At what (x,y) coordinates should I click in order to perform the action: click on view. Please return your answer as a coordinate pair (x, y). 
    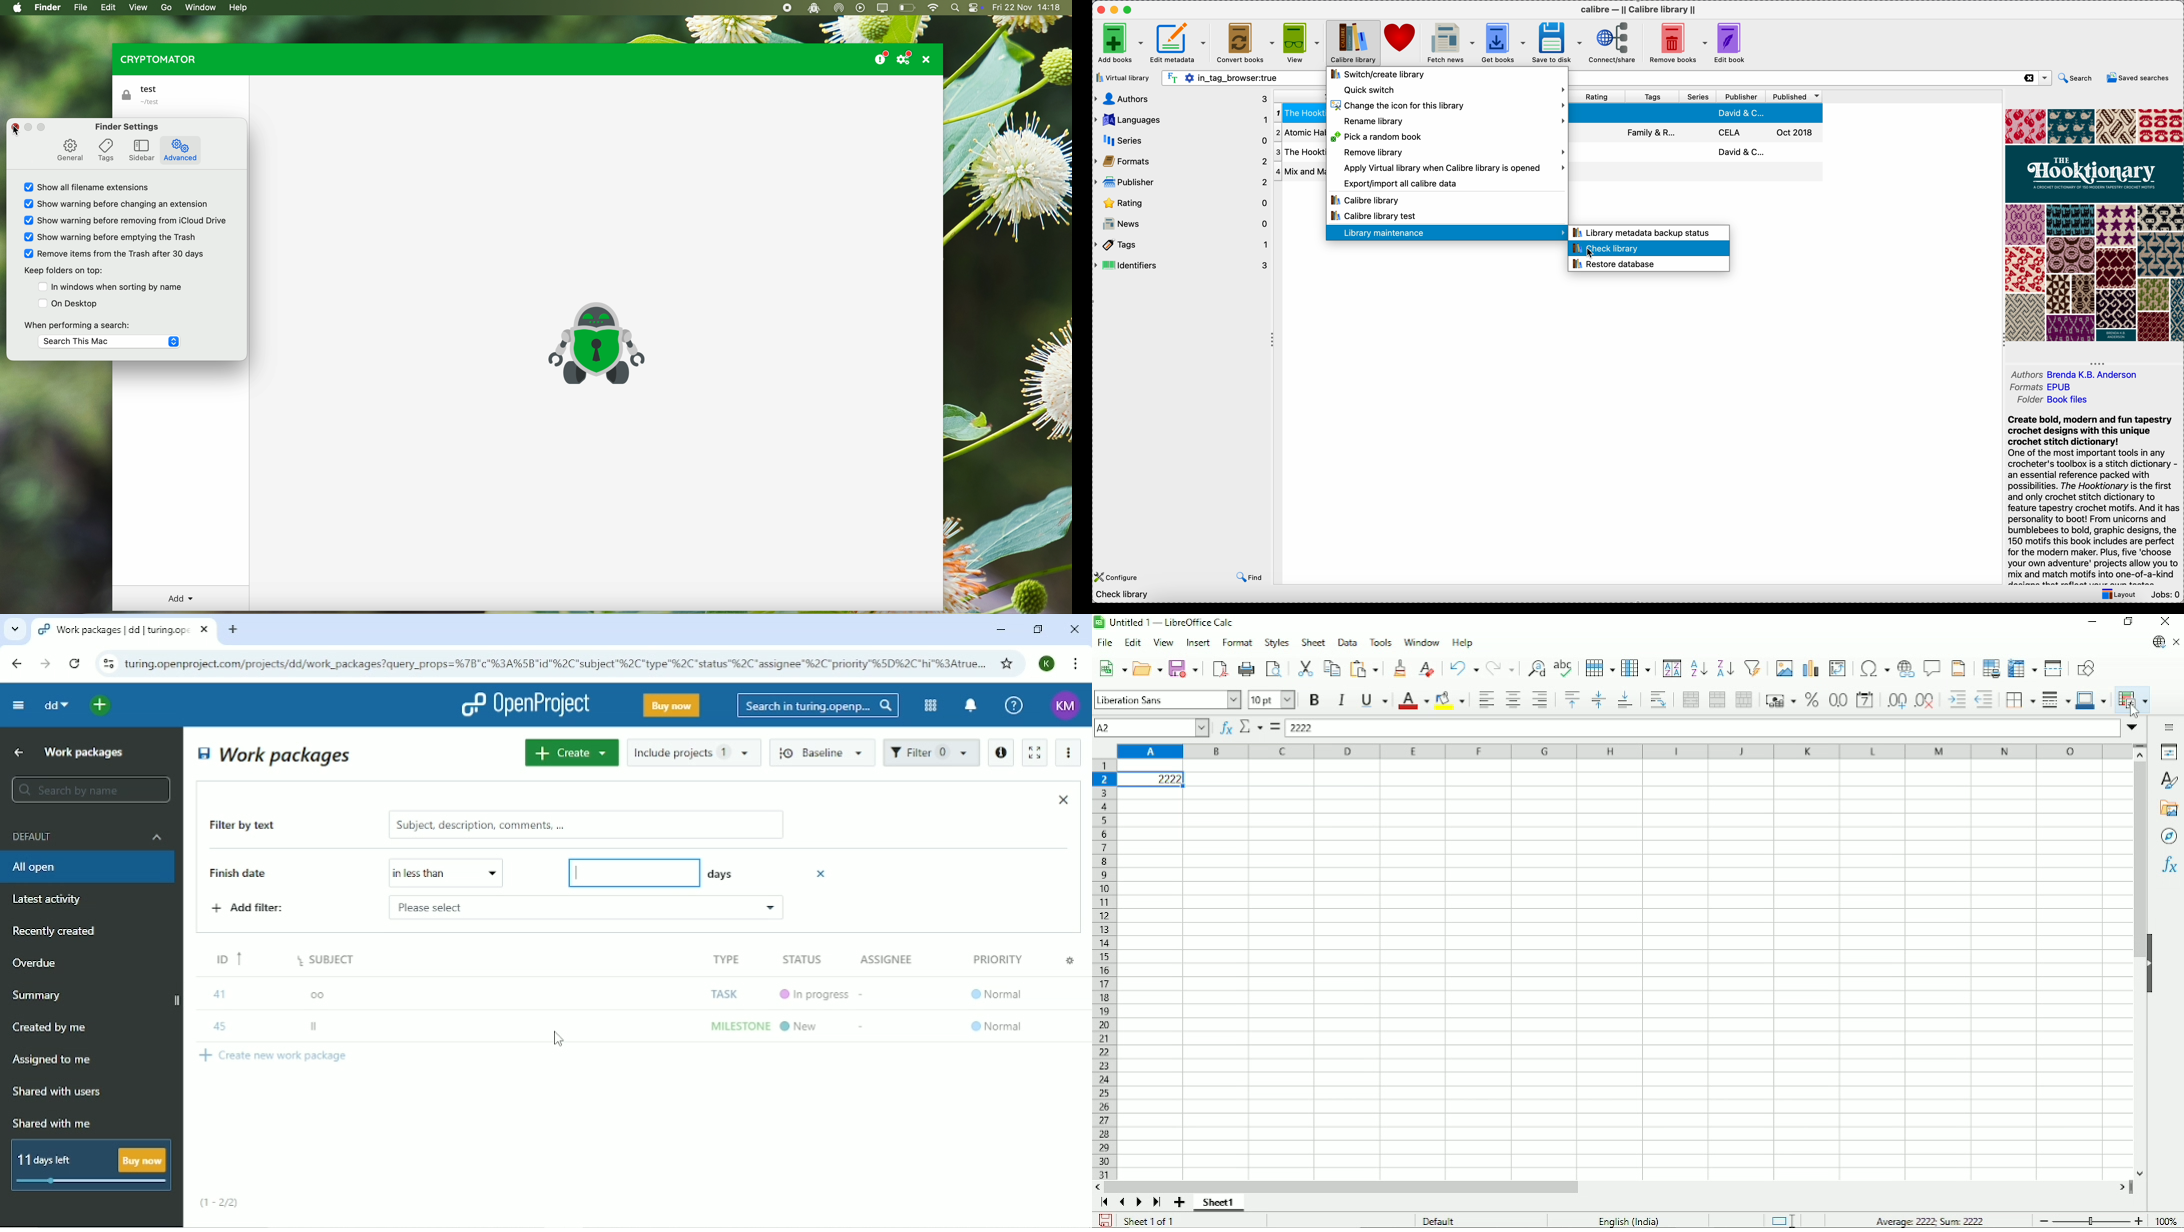
    Looking at the image, I should click on (1301, 43).